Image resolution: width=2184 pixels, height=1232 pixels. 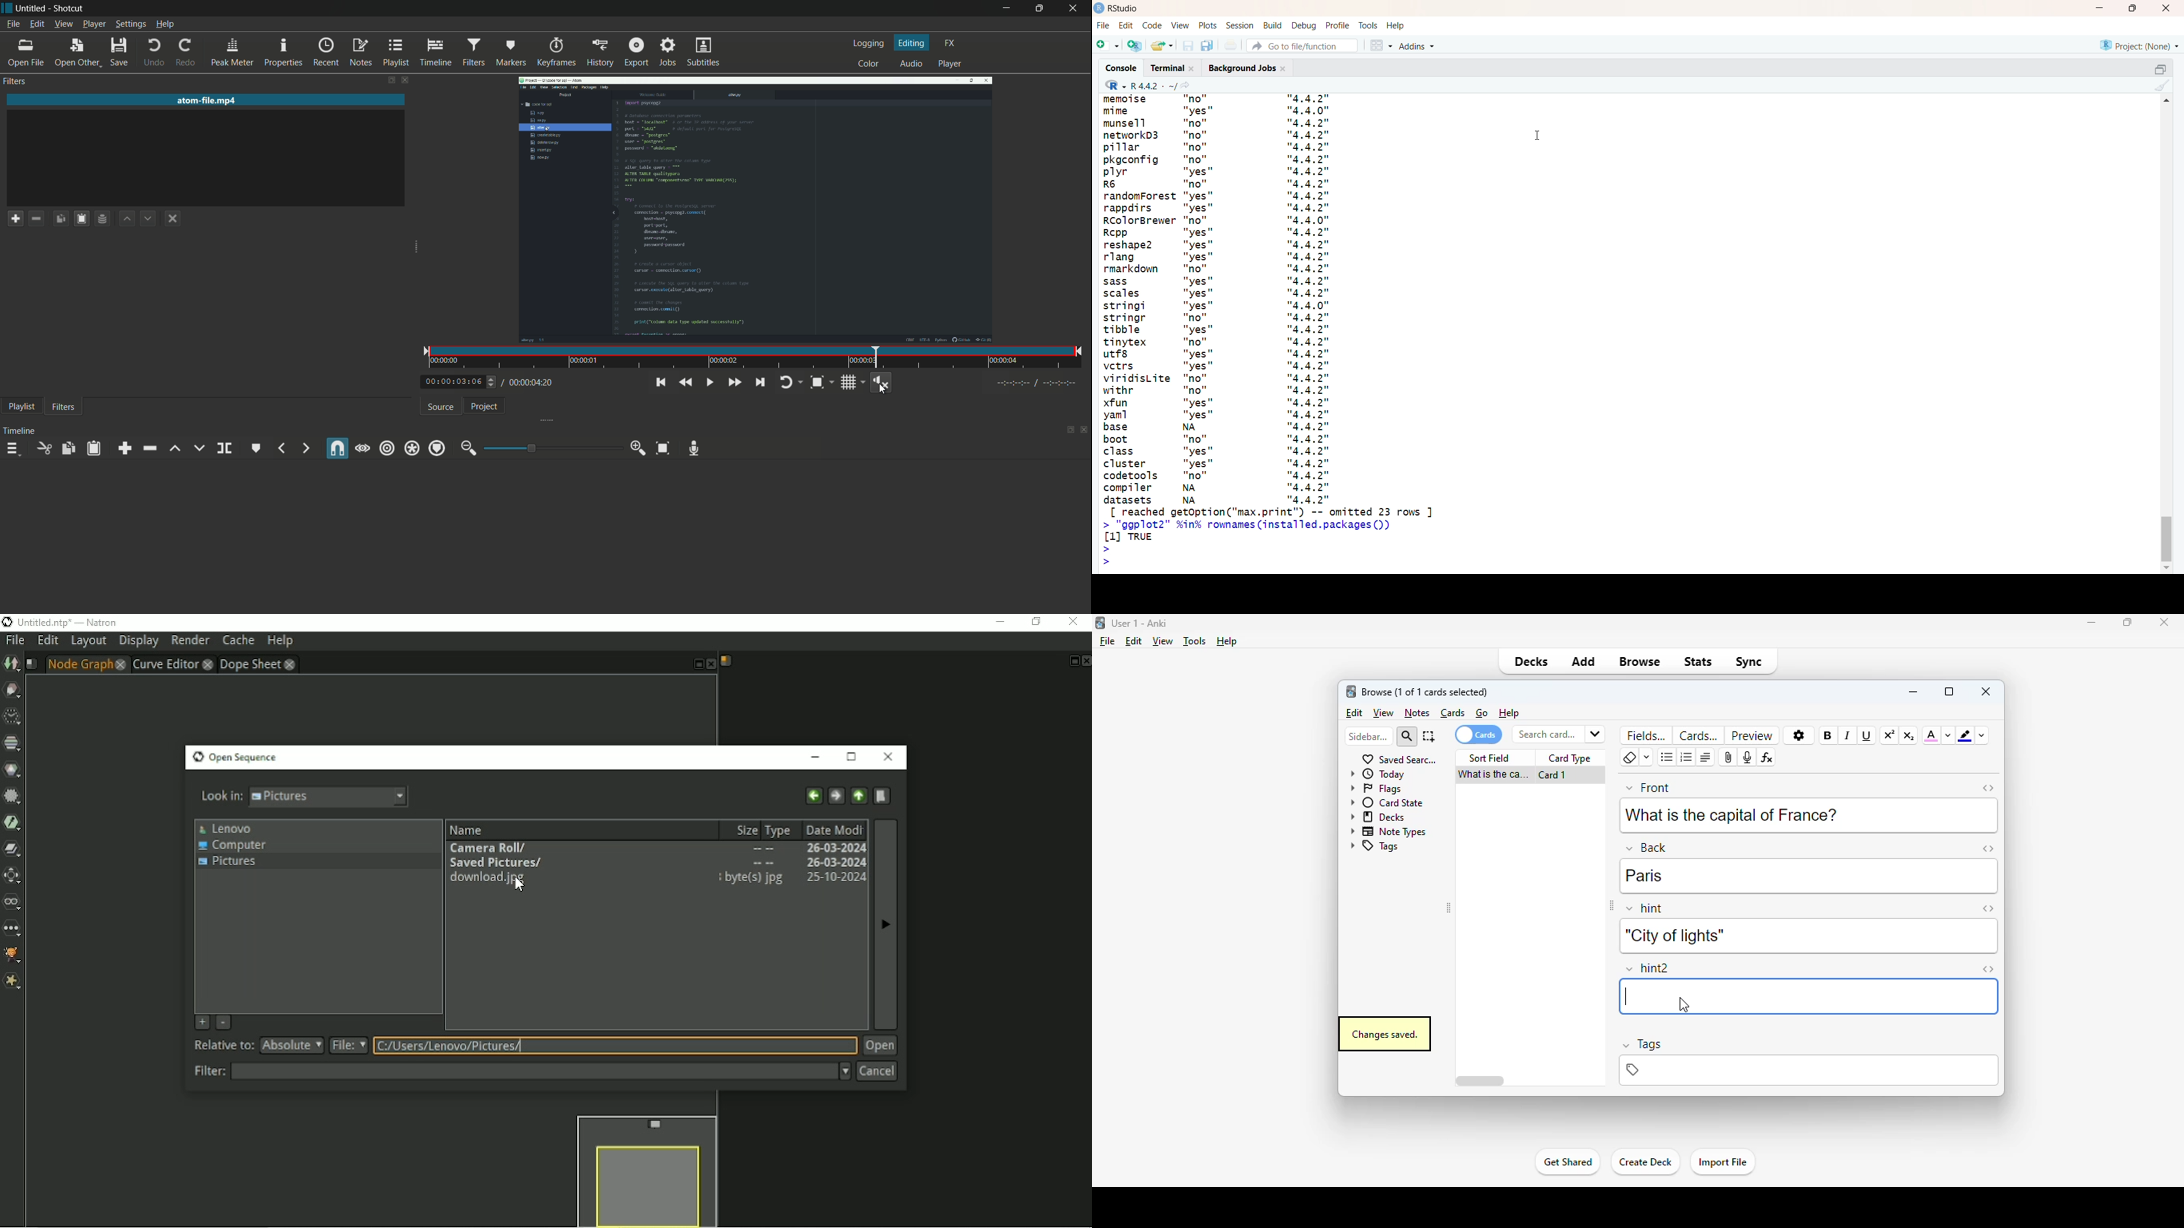 I want to click on view the current working directory, so click(x=1186, y=86).